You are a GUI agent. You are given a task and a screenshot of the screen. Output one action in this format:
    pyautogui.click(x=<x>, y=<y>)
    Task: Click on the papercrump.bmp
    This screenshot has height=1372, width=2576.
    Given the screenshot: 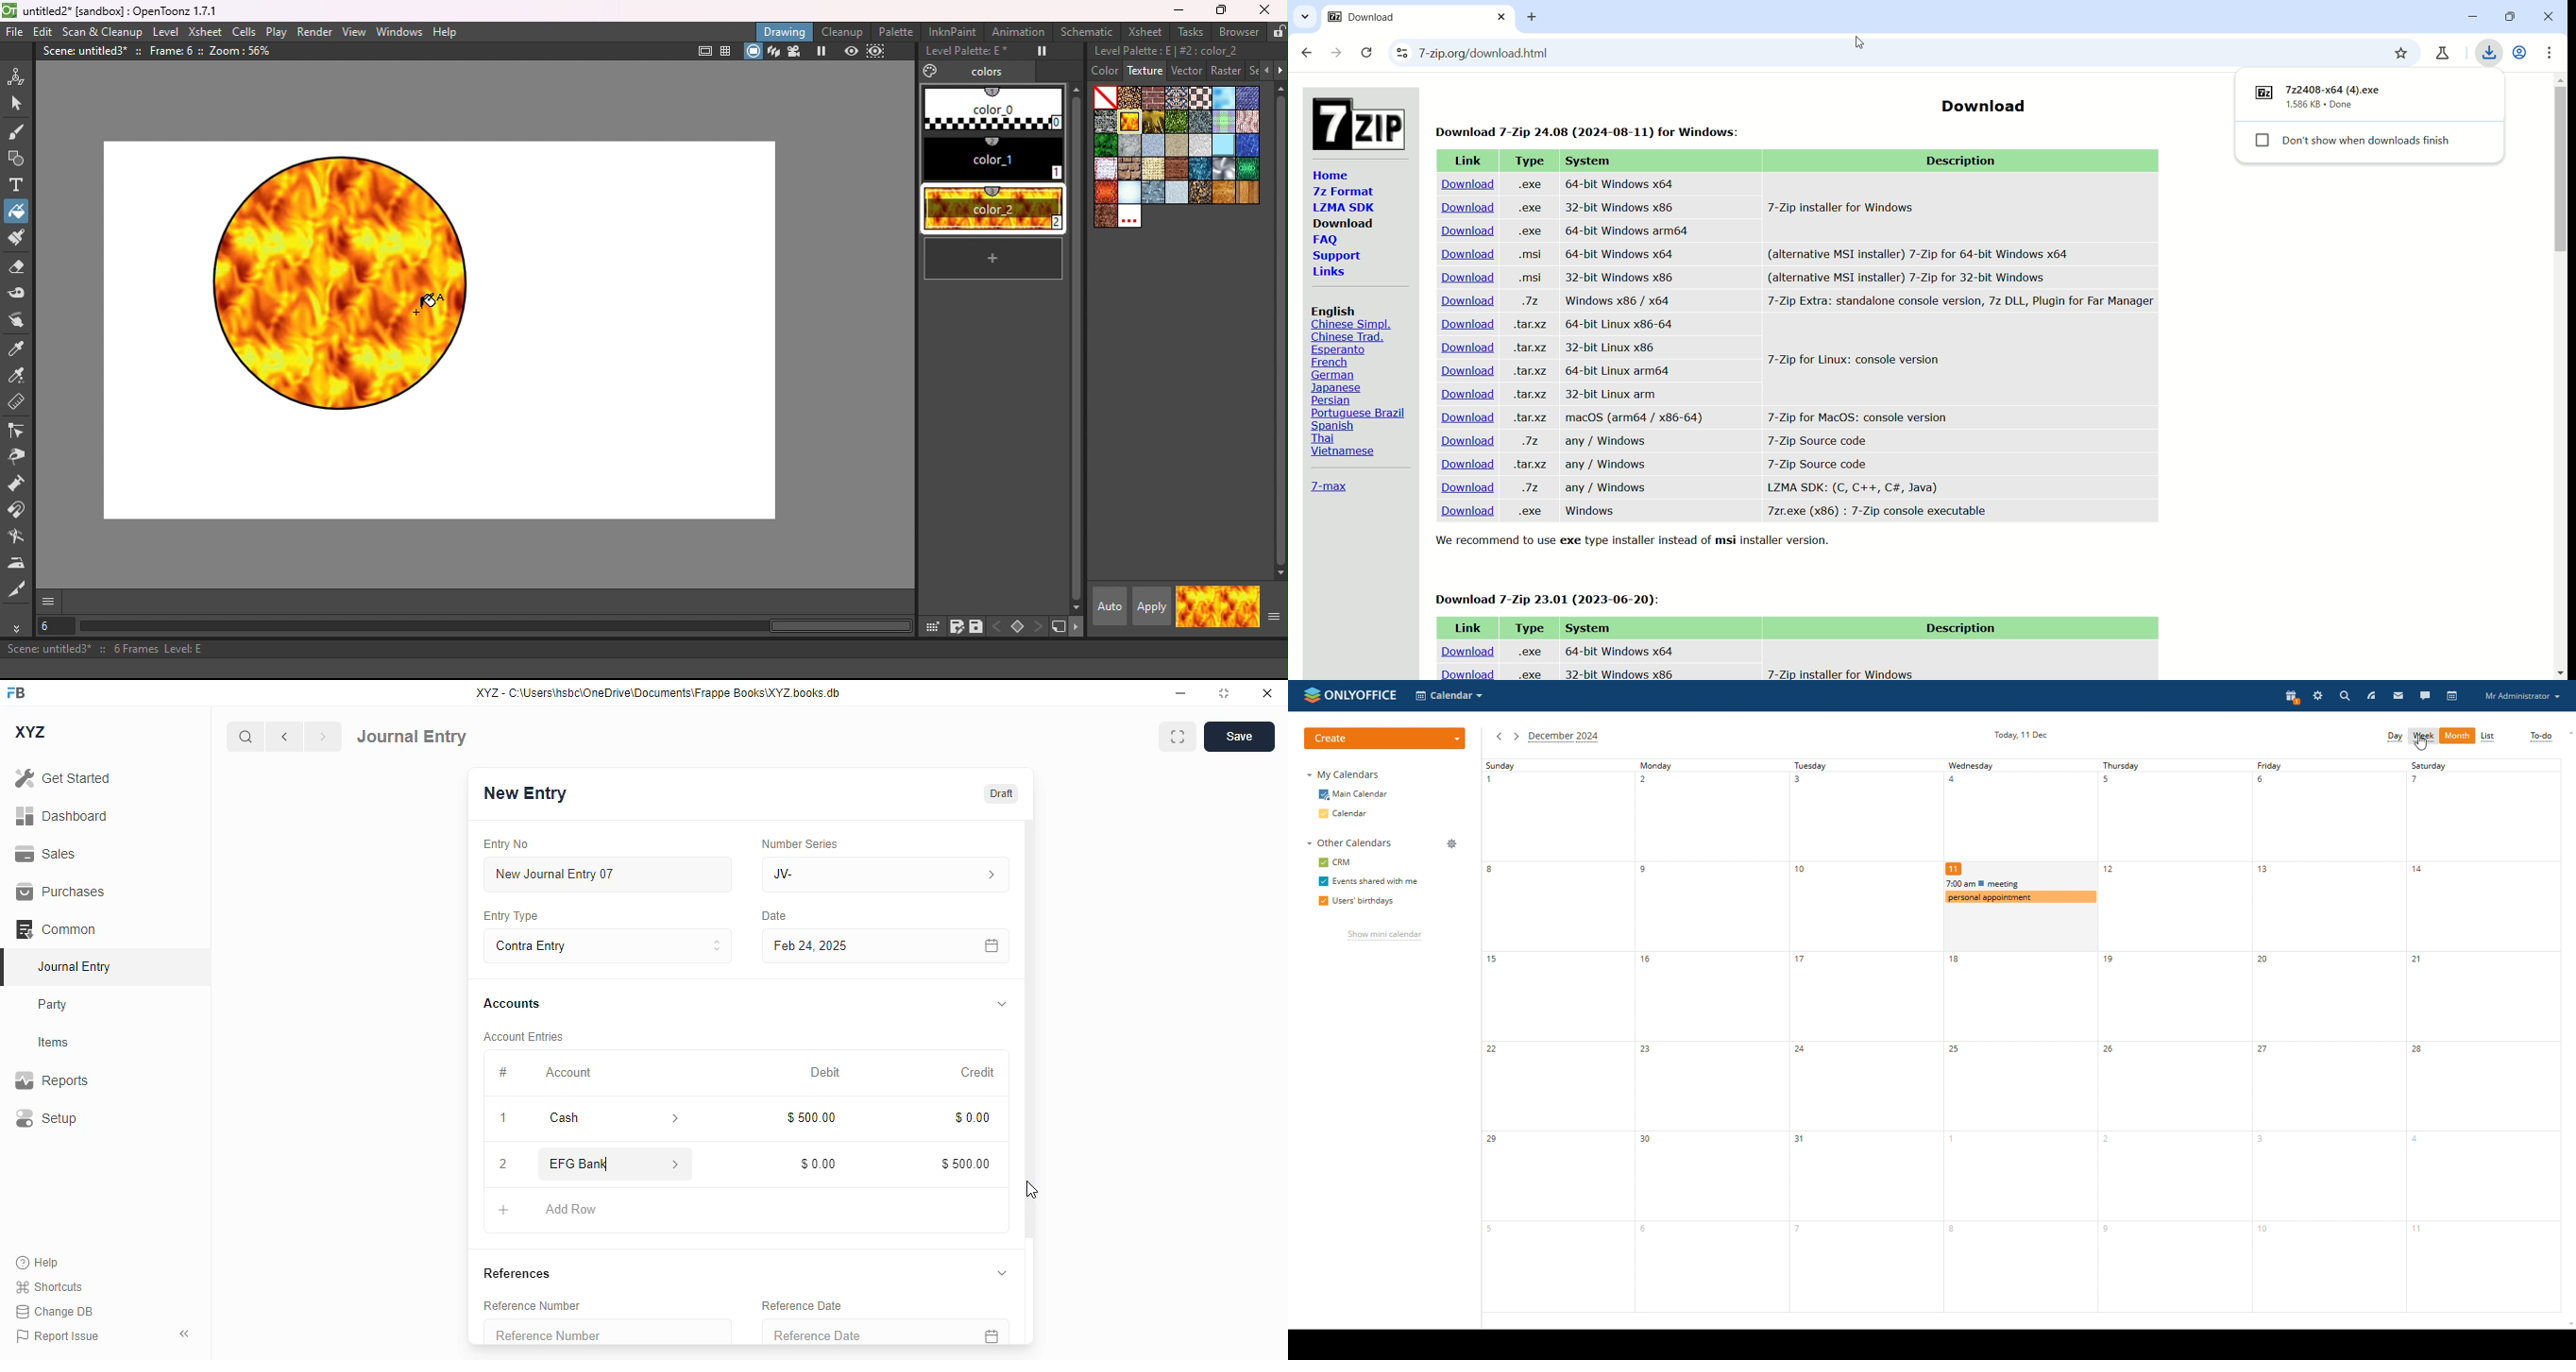 What is the action you would take?
    pyautogui.click(x=1200, y=144)
    